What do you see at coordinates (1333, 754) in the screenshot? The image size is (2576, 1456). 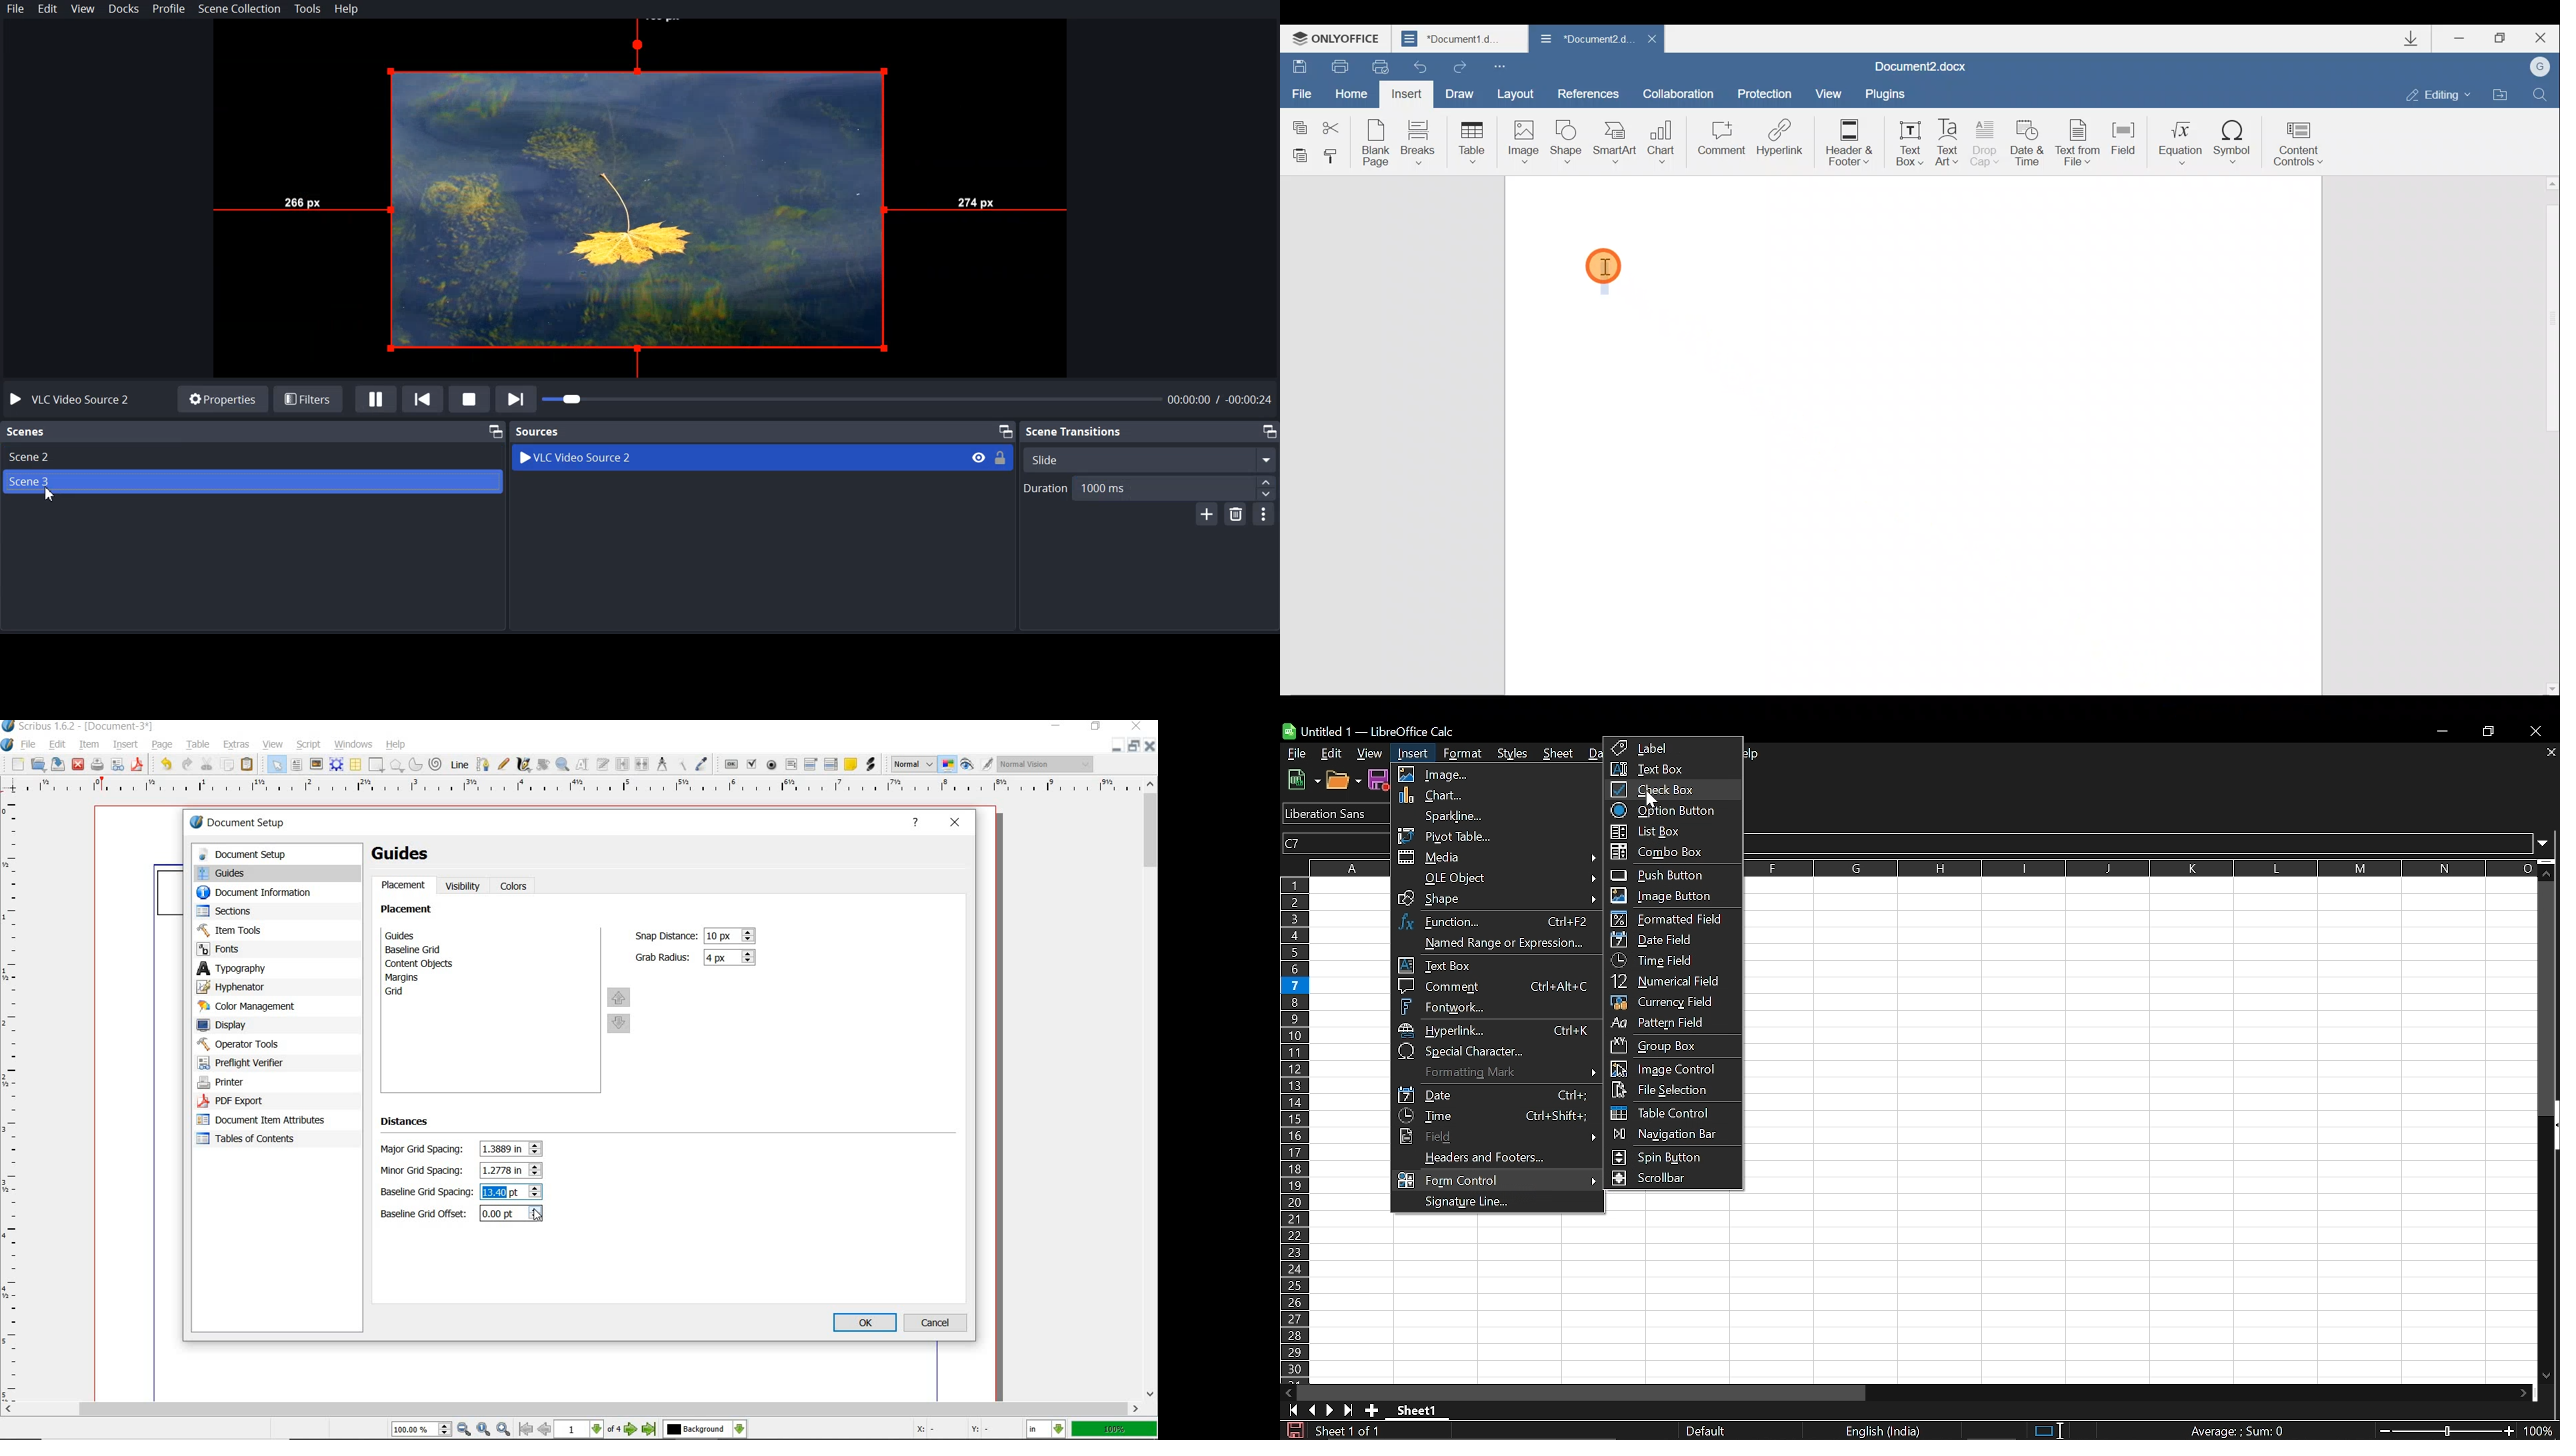 I see `Edit` at bounding box center [1333, 754].